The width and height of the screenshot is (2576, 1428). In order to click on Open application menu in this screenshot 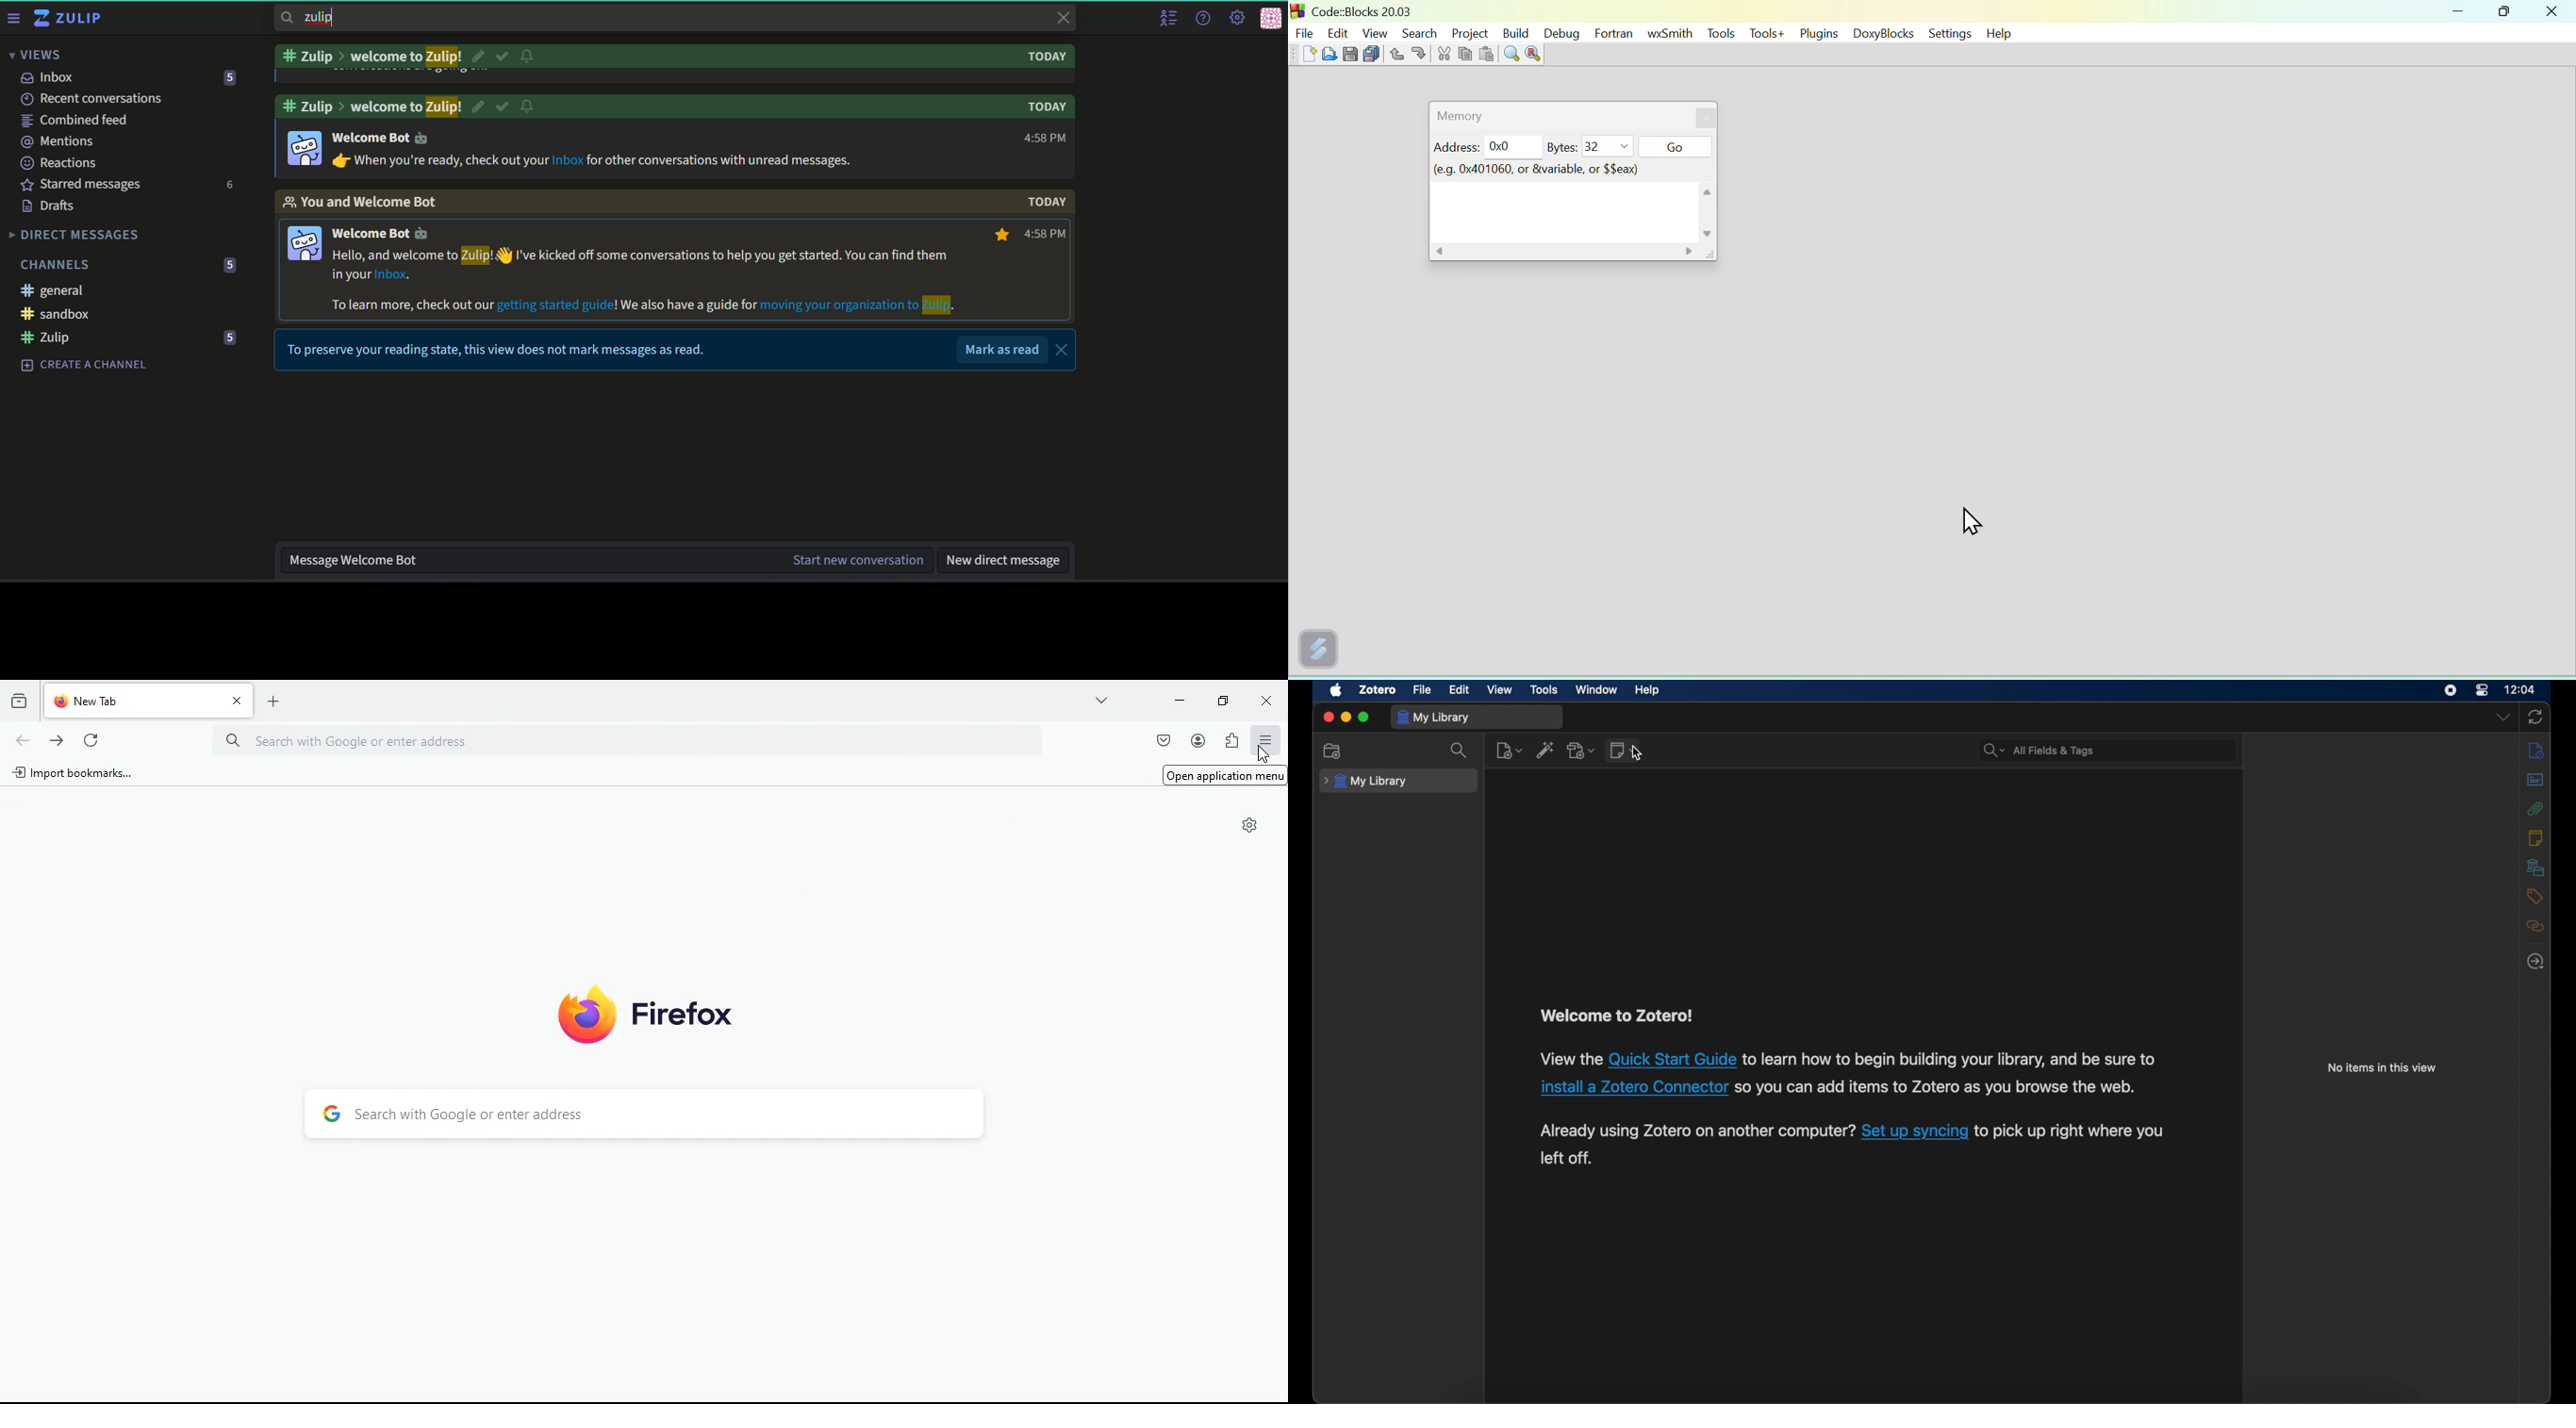, I will do `click(1226, 775)`.